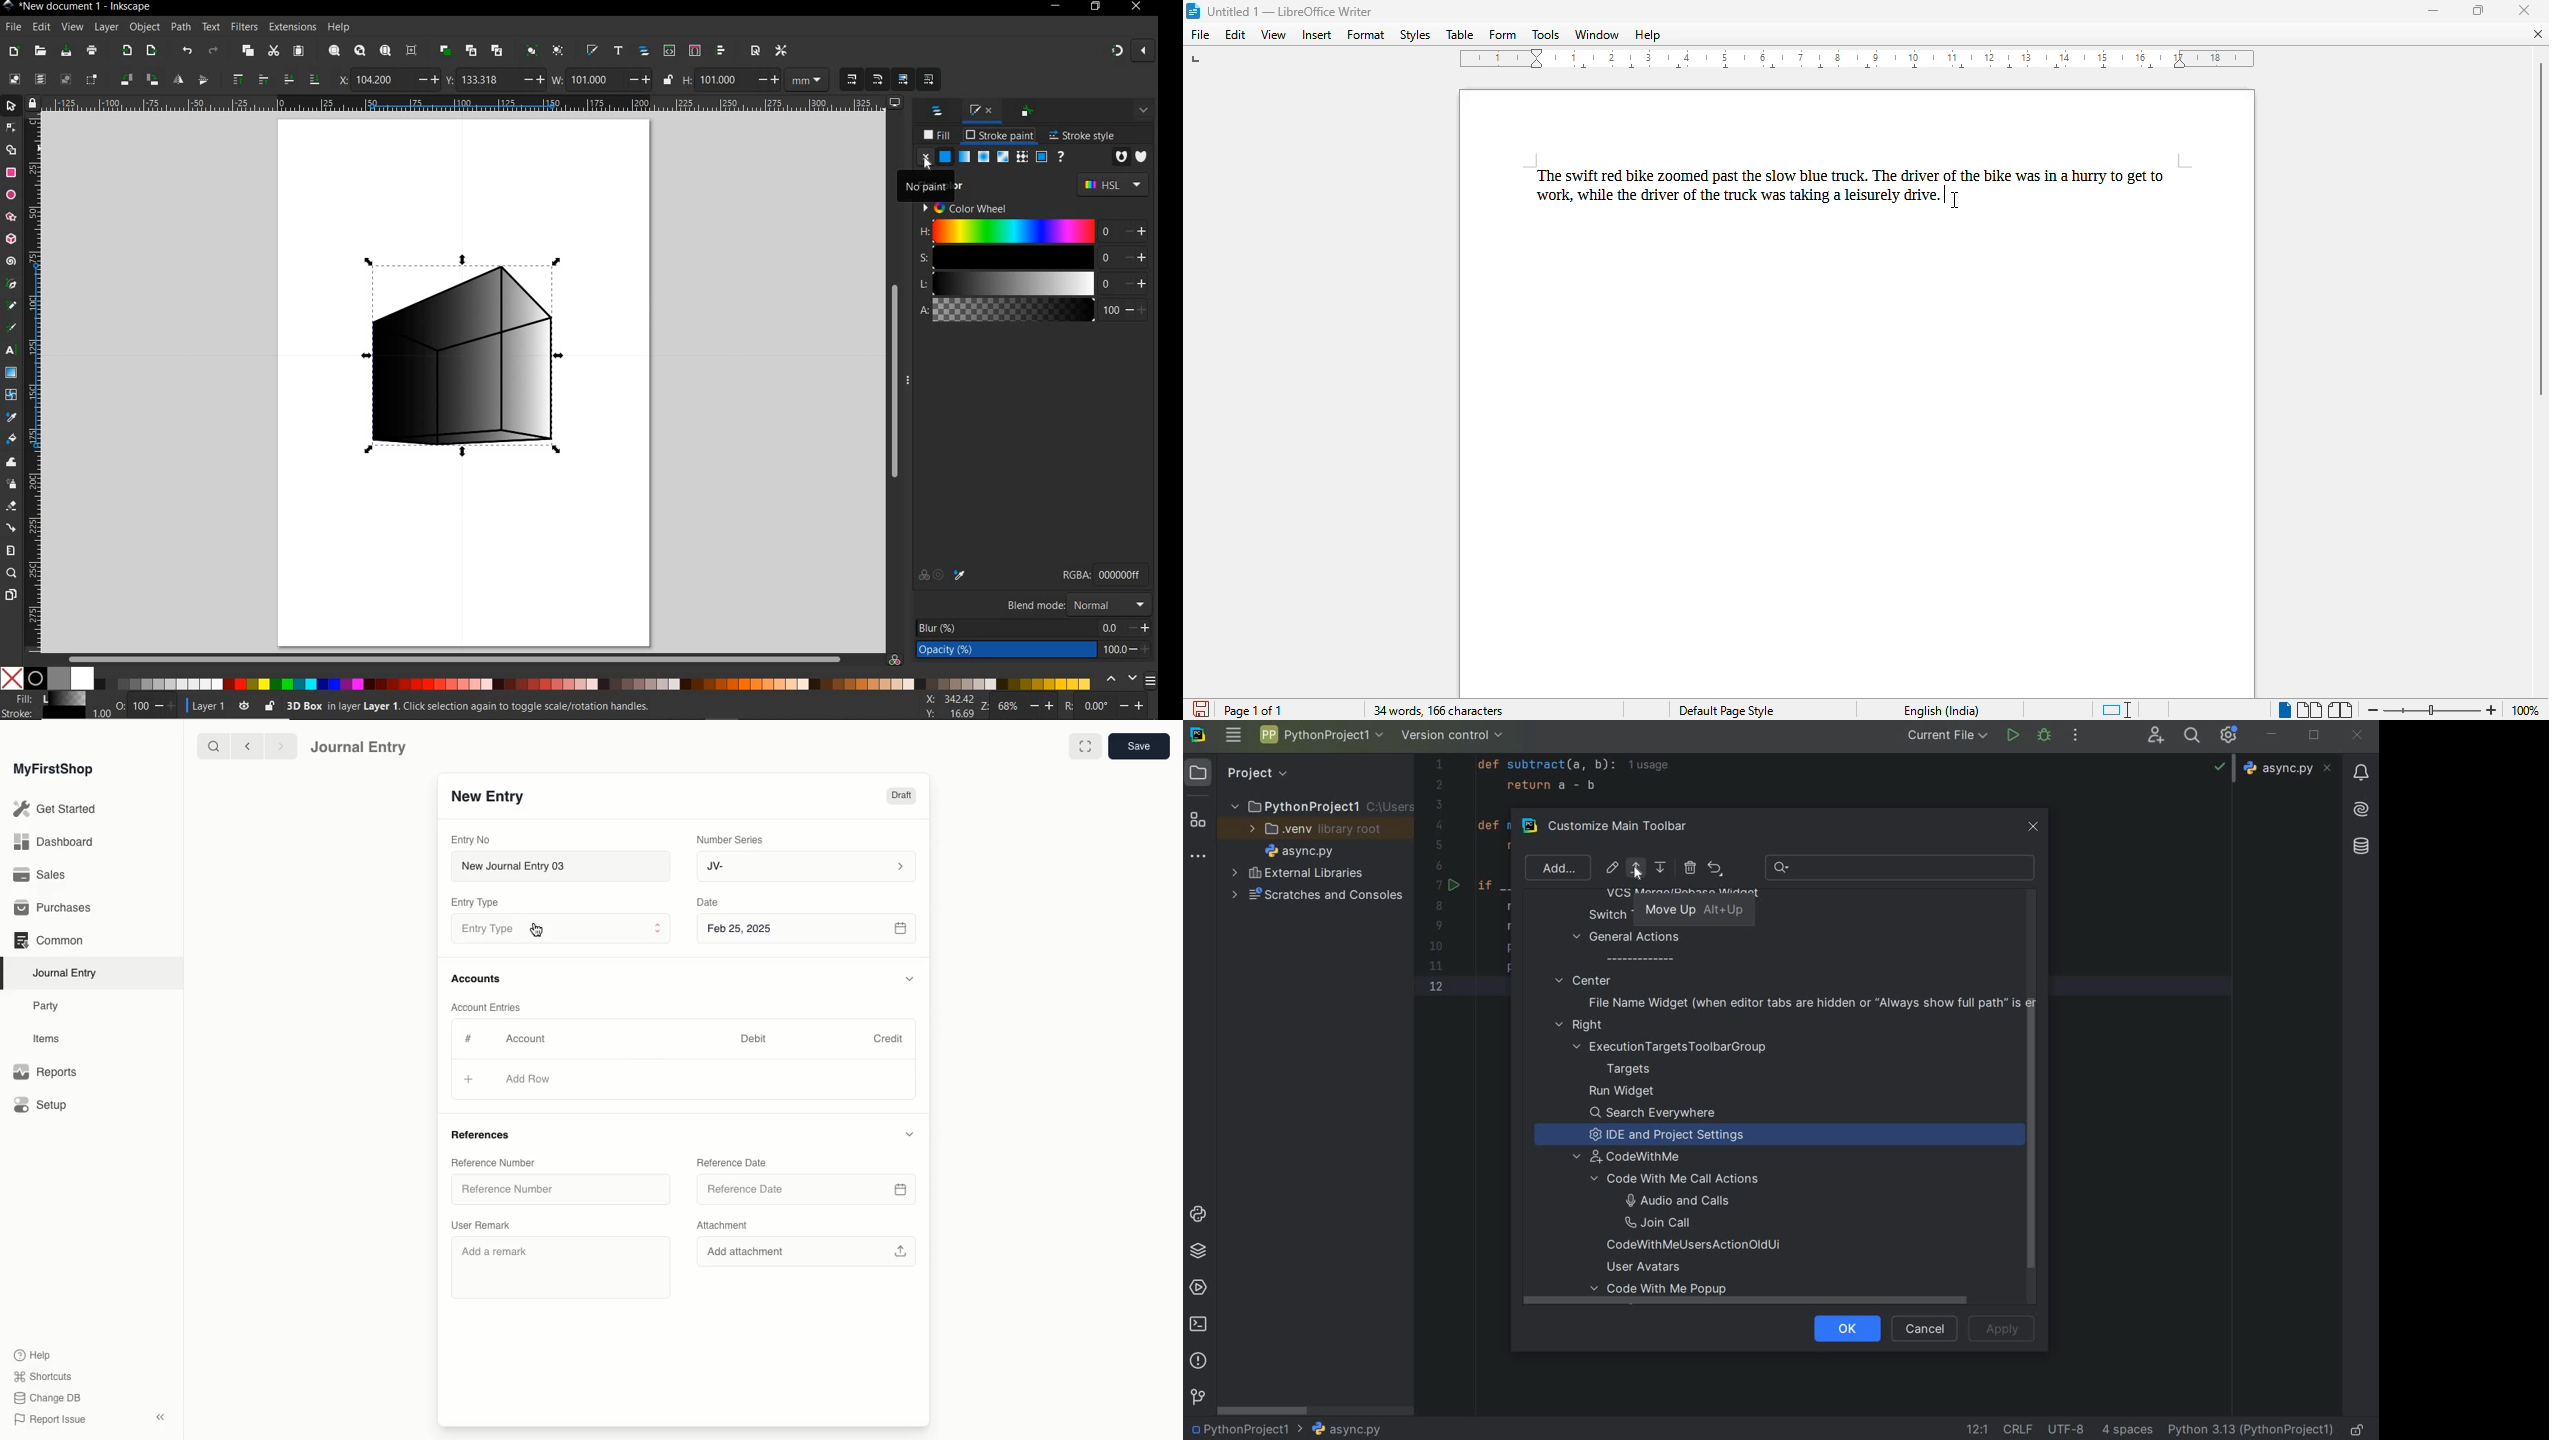 Image resolution: width=2576 pixels, height=1456 pixels. What do you see at coordinates (896, 659) in the screenshot?
I see `COLOR MANAGED CODE` at bounding box center [896, 659].